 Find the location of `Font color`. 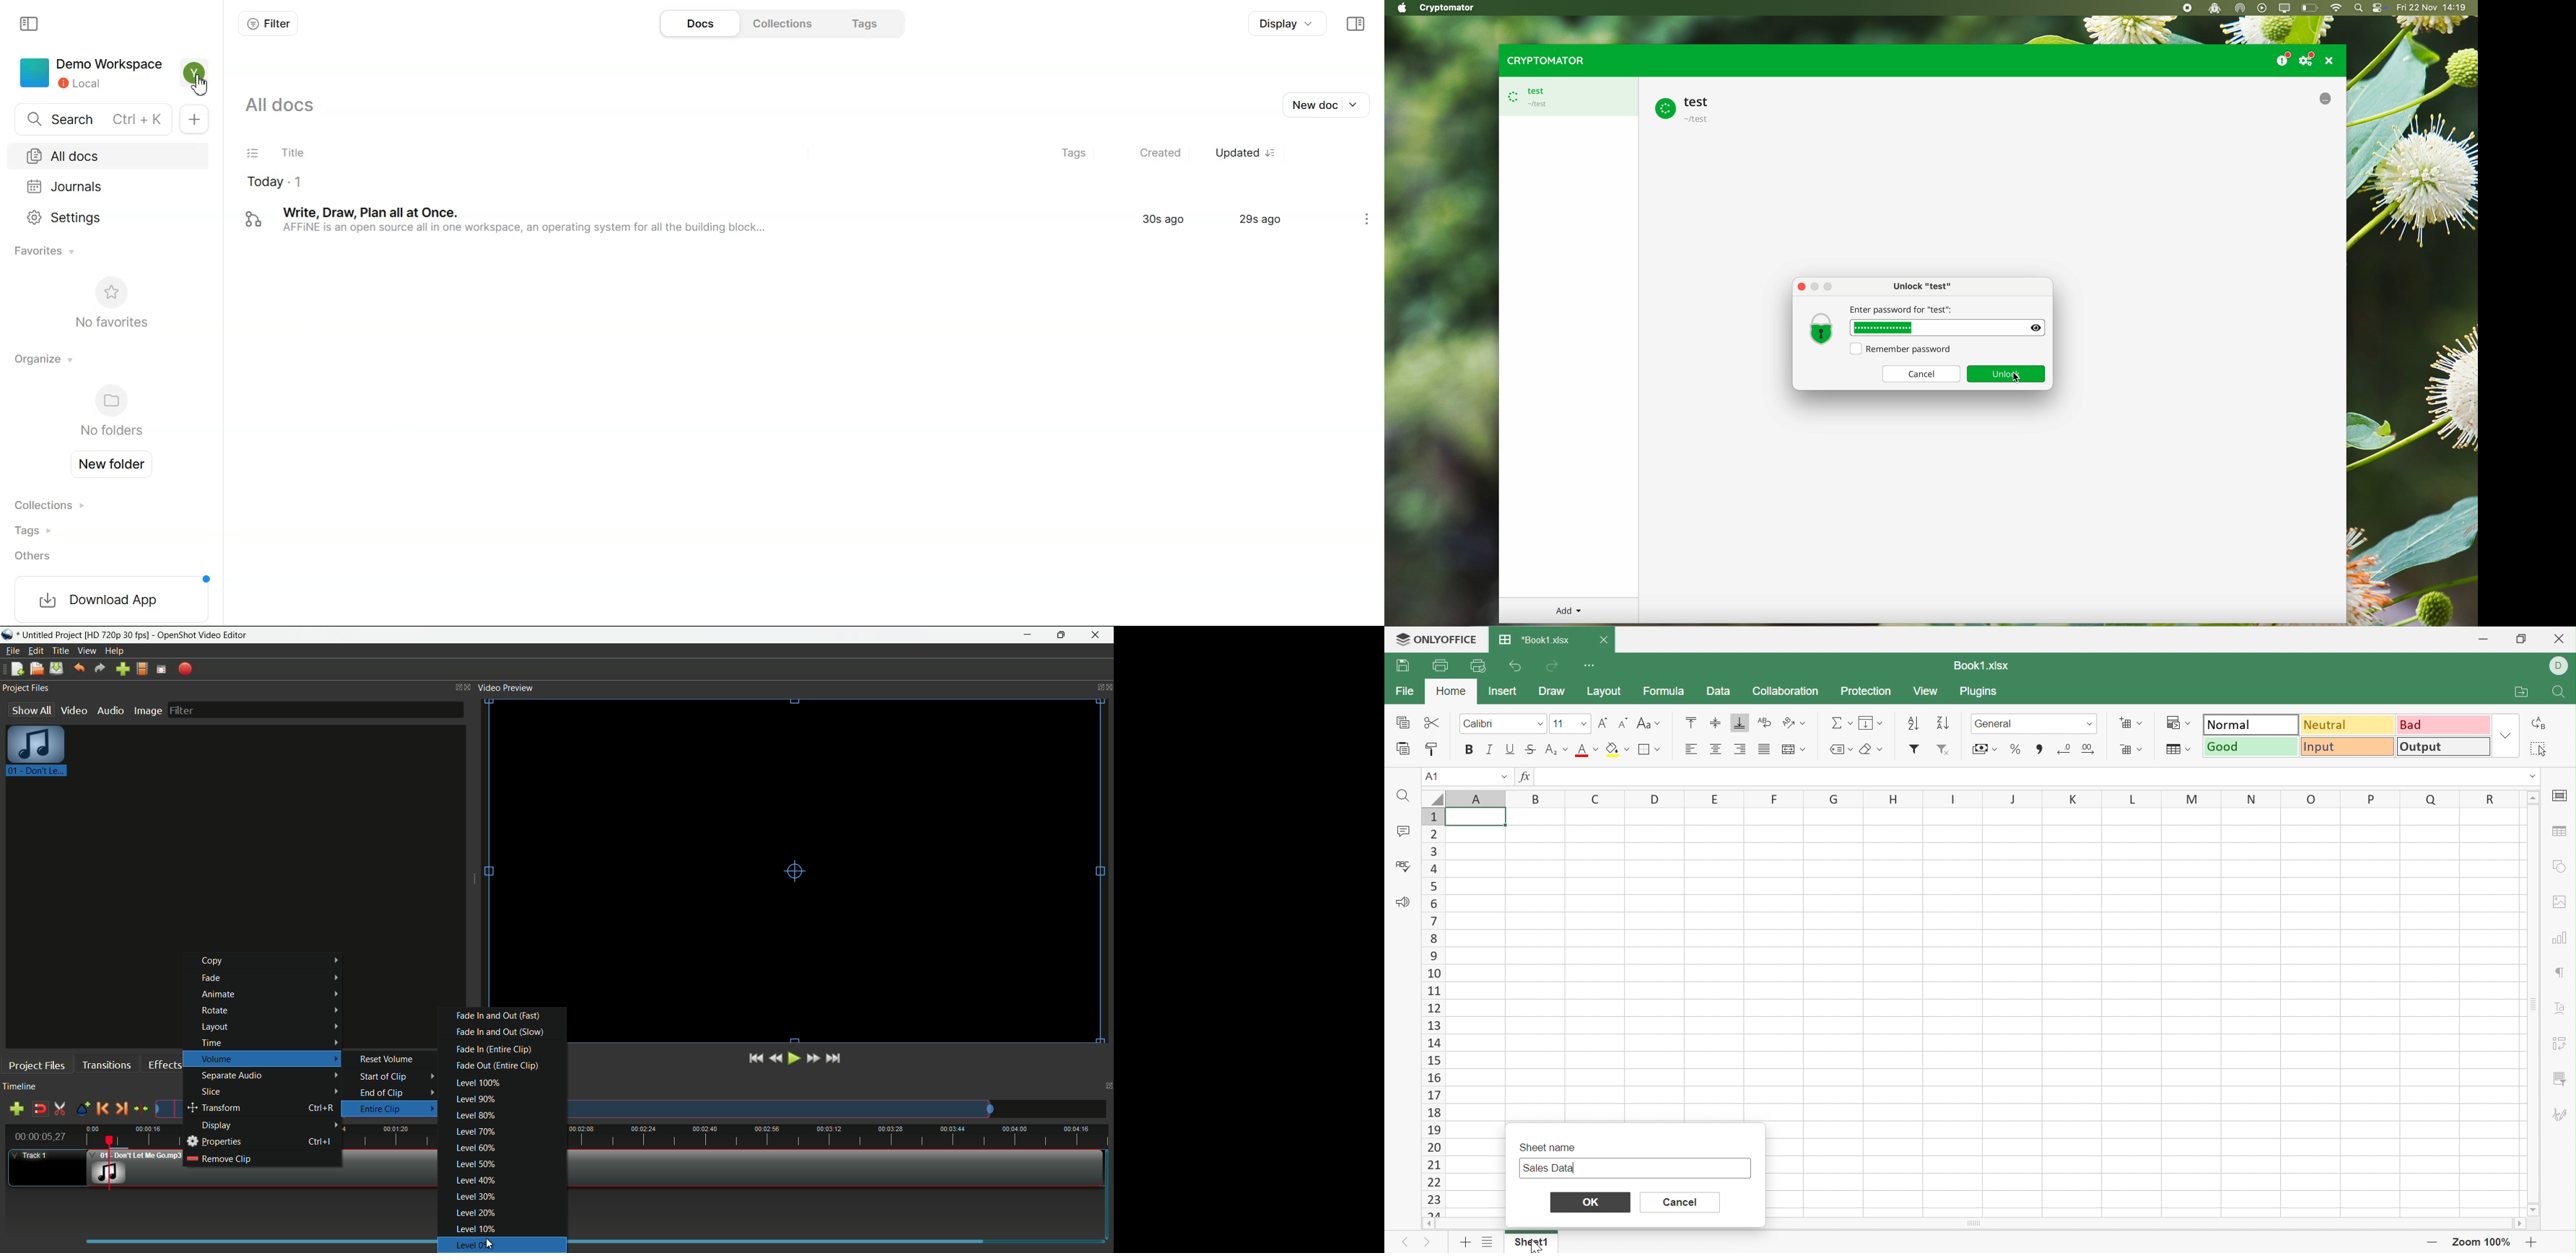

Font color is located at coordinates (1586, 749).